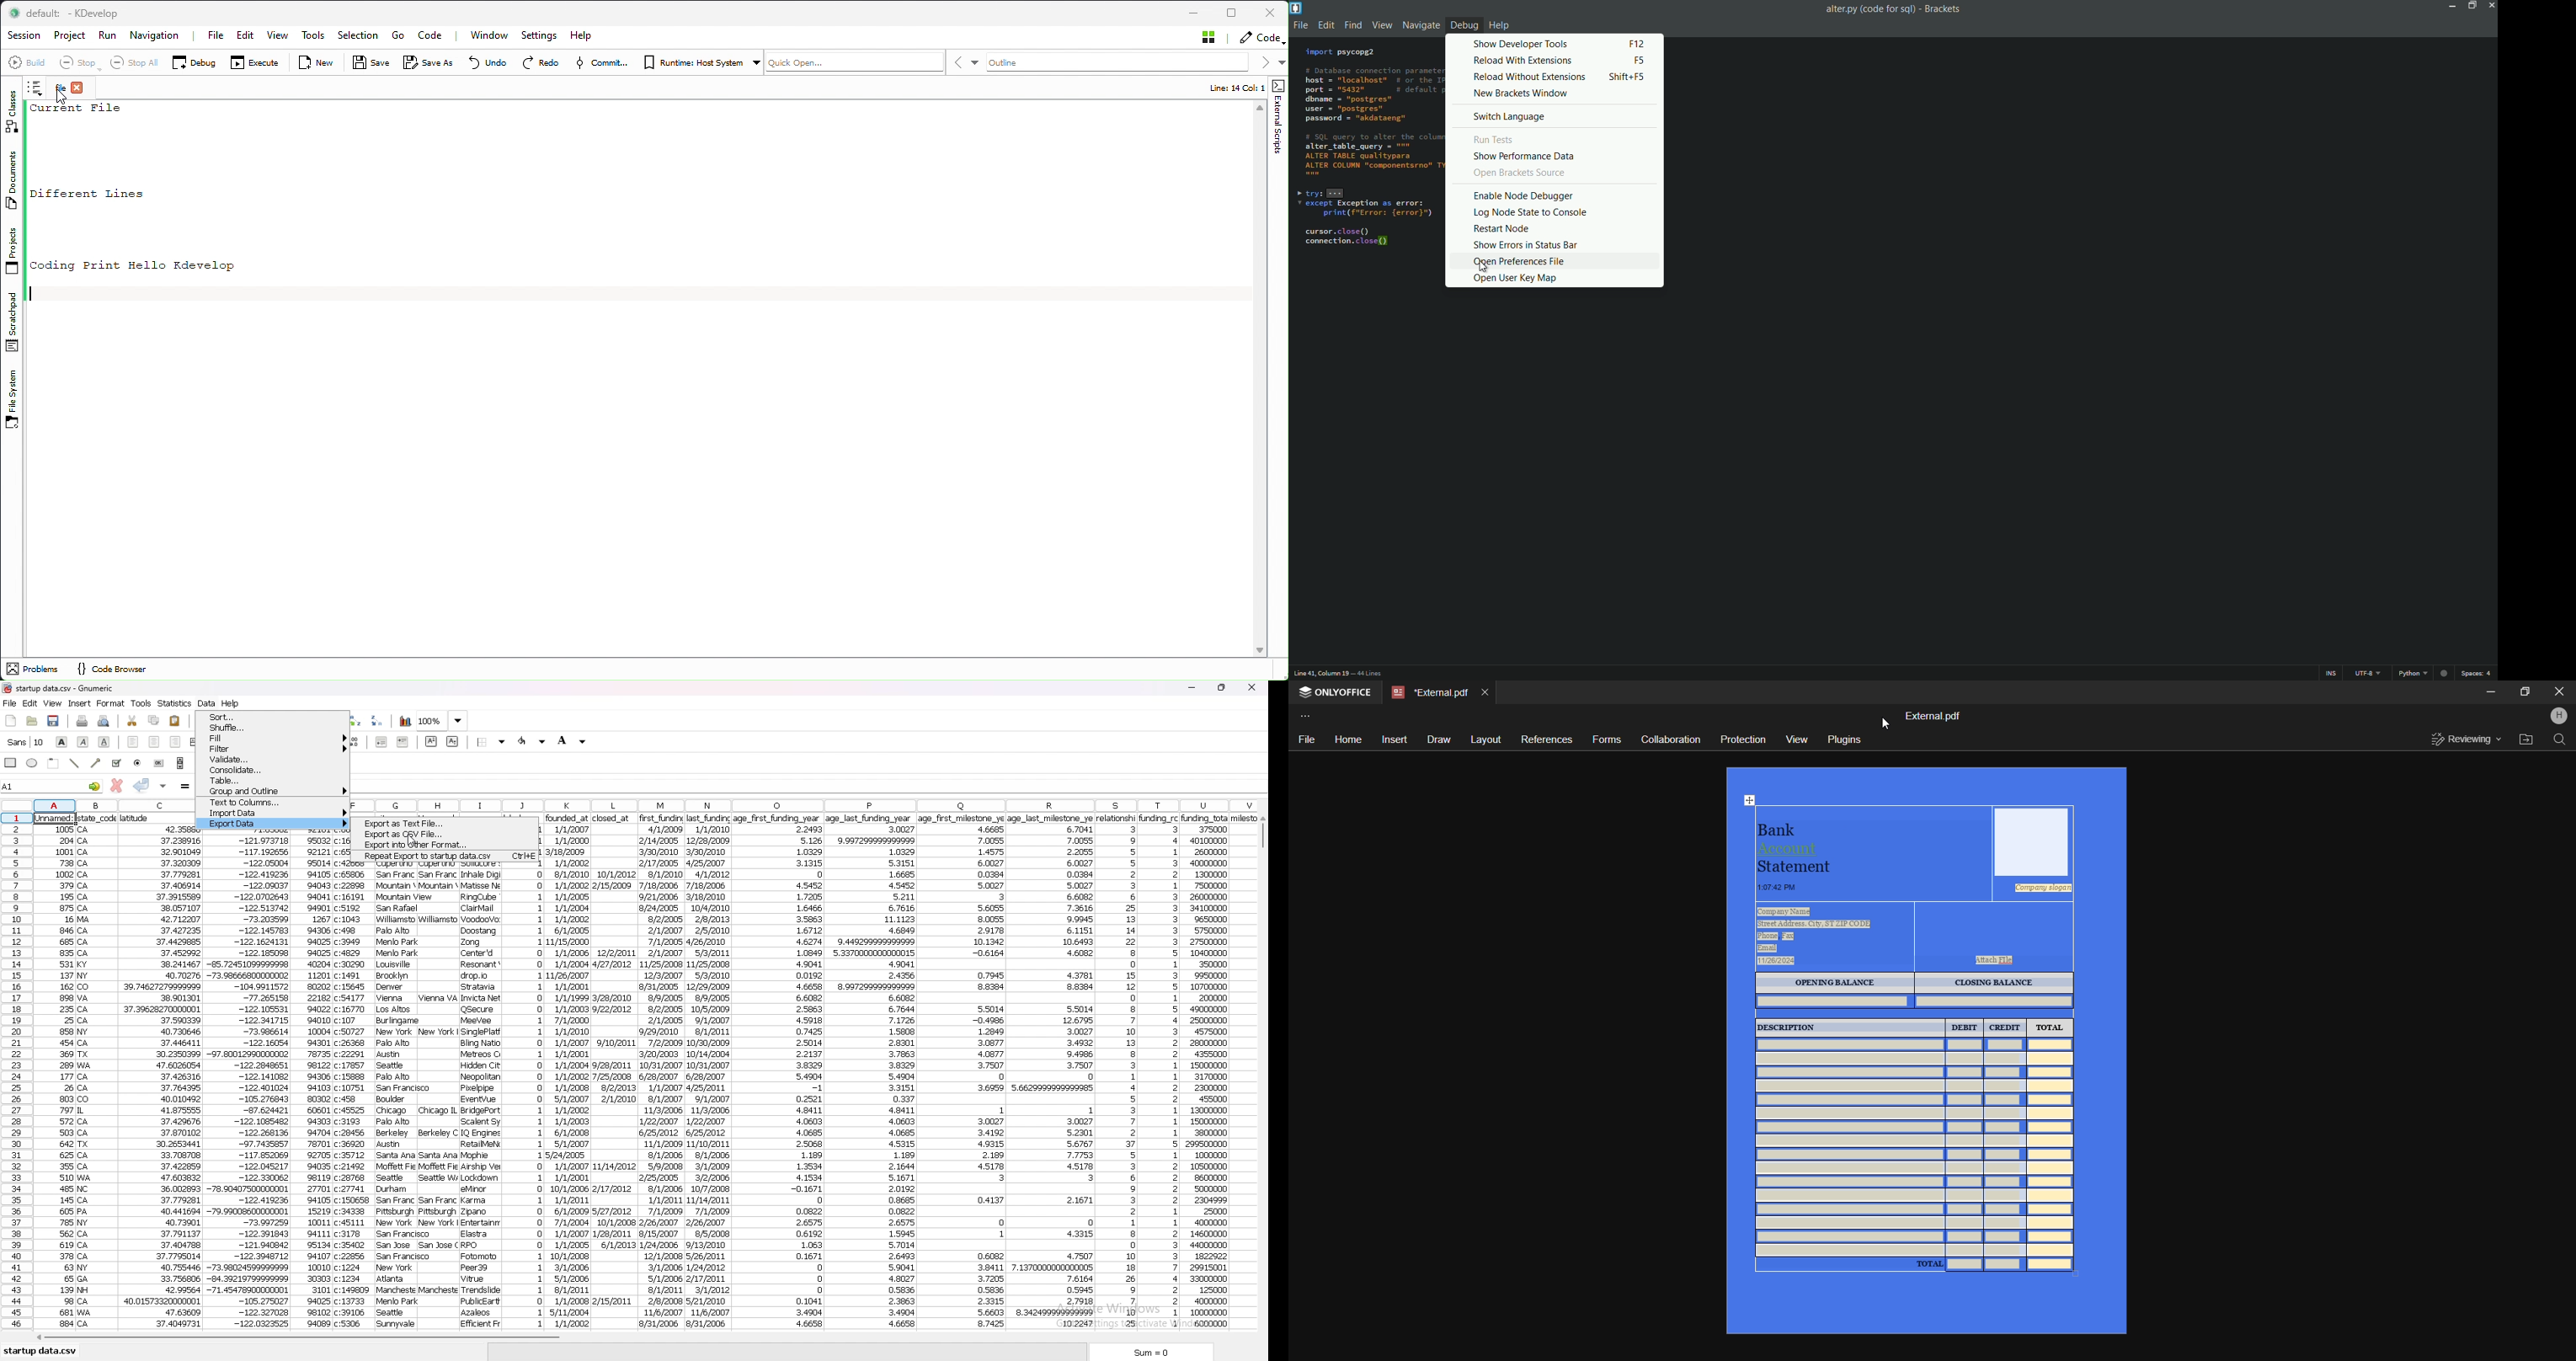 The width and height of the screenshot is (2576, 1372). What do you see at coordinates (248, 1082) in the screenshot?
I see `data` at bounding box center [248, 1082].